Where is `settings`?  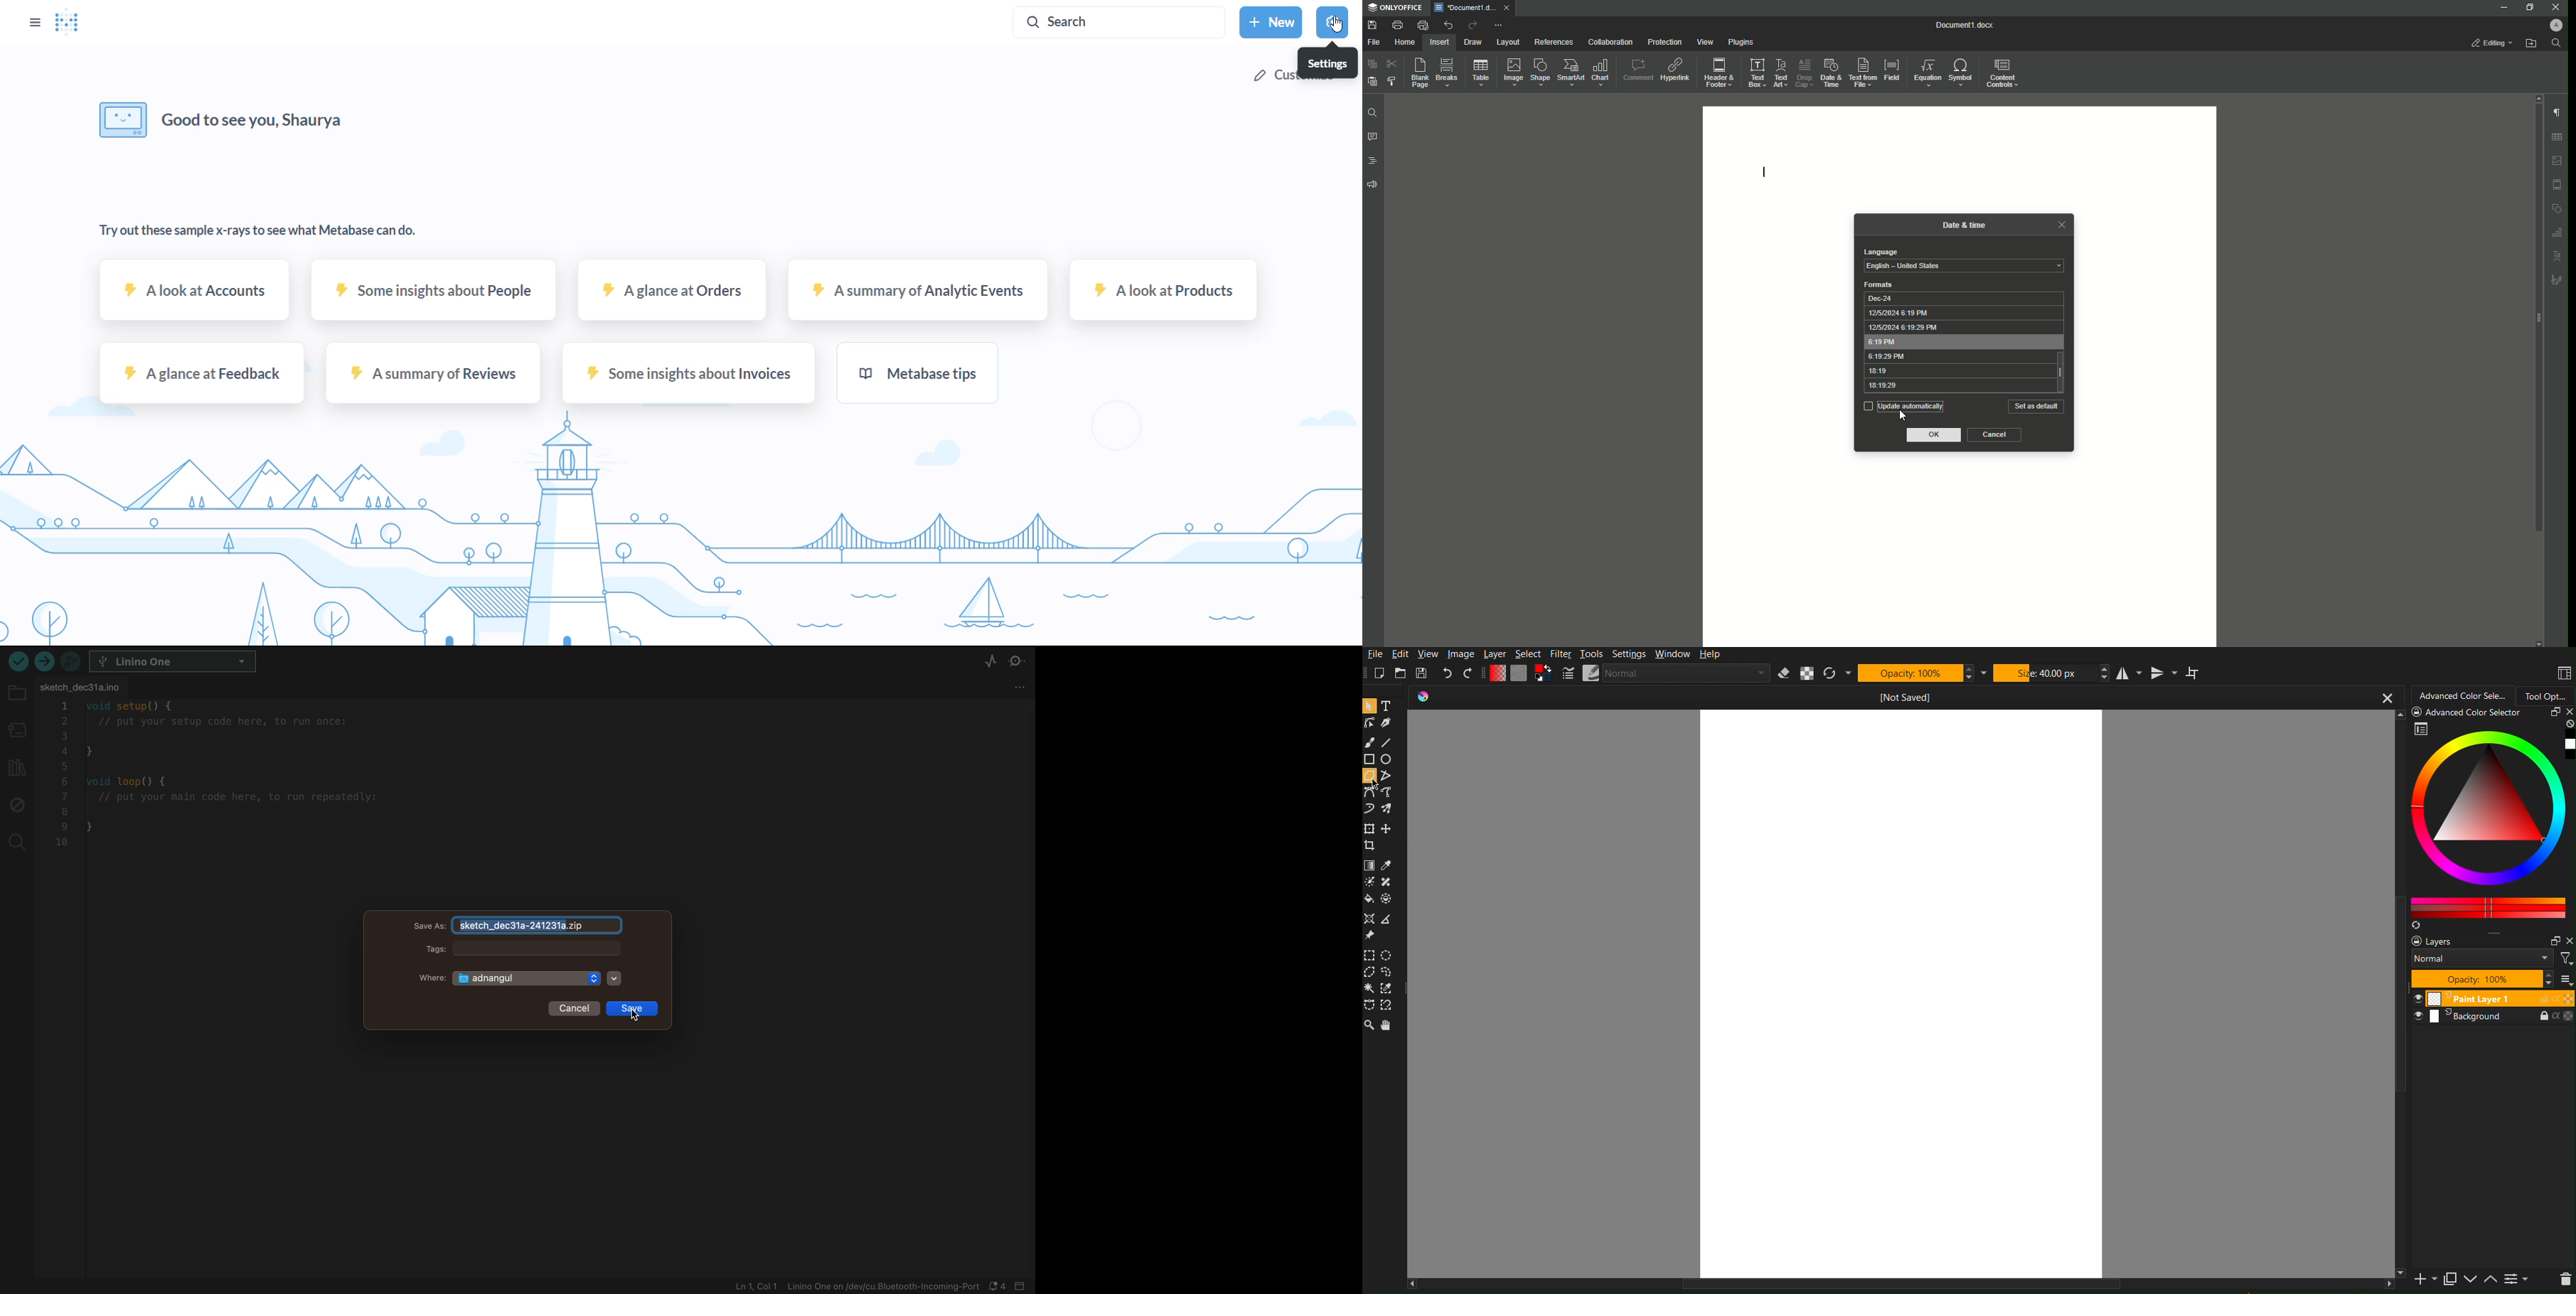
settings is located at coordinates (1333, 23).